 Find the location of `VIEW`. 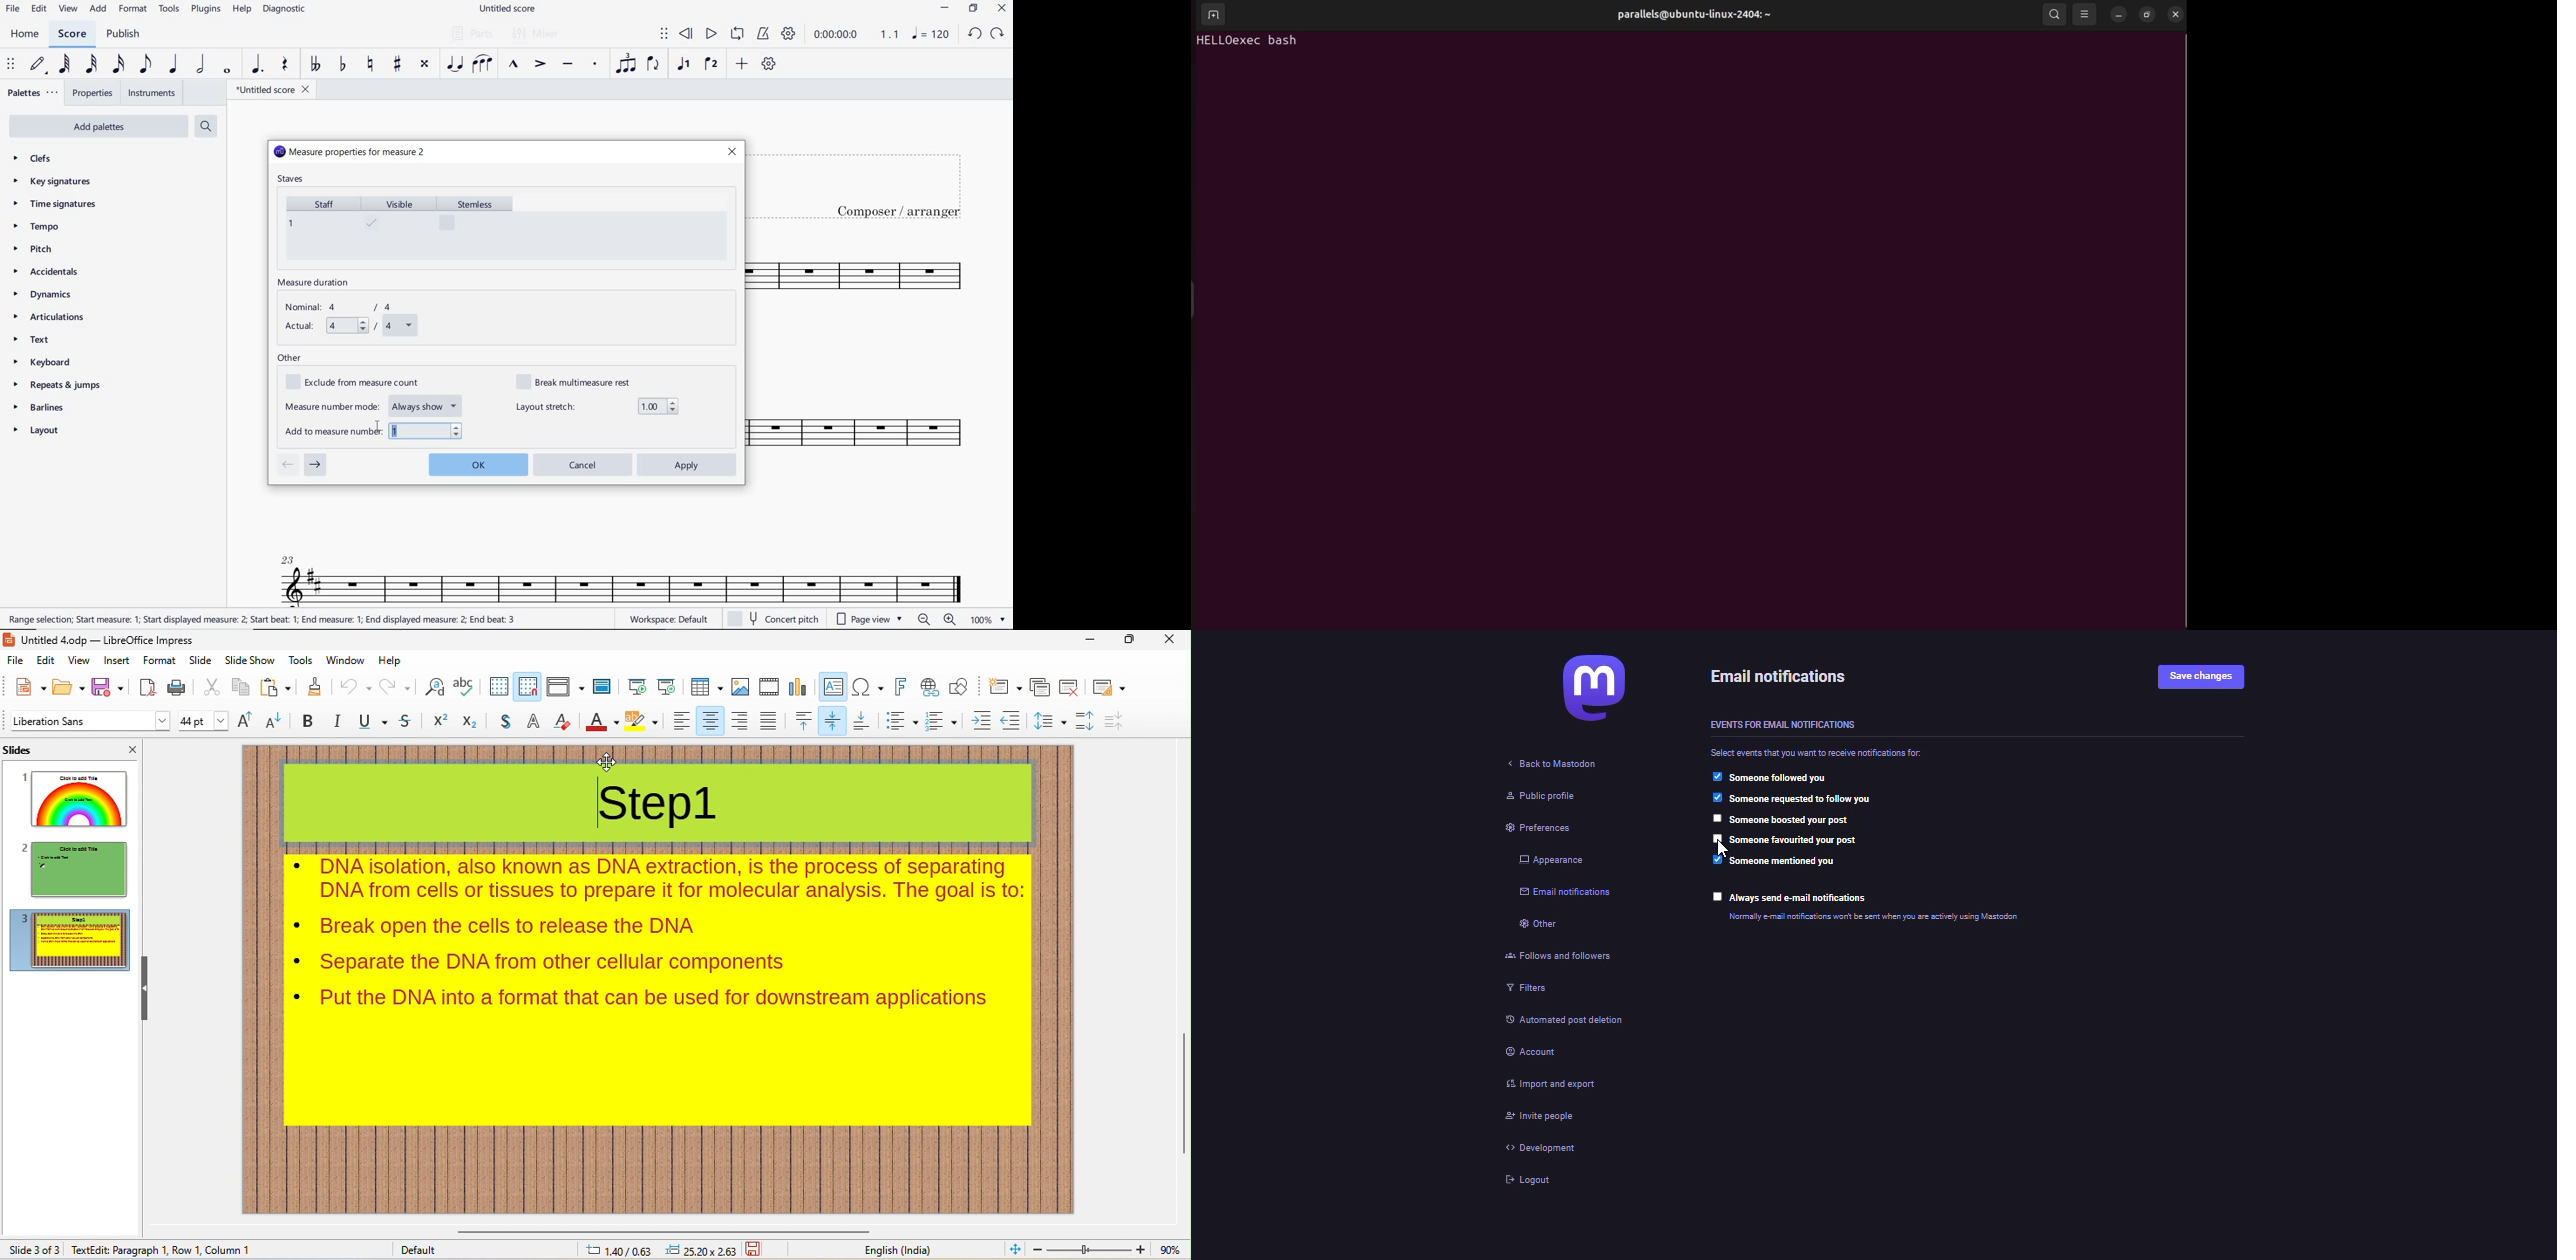

VIEW is located at coordinates (68, 10).